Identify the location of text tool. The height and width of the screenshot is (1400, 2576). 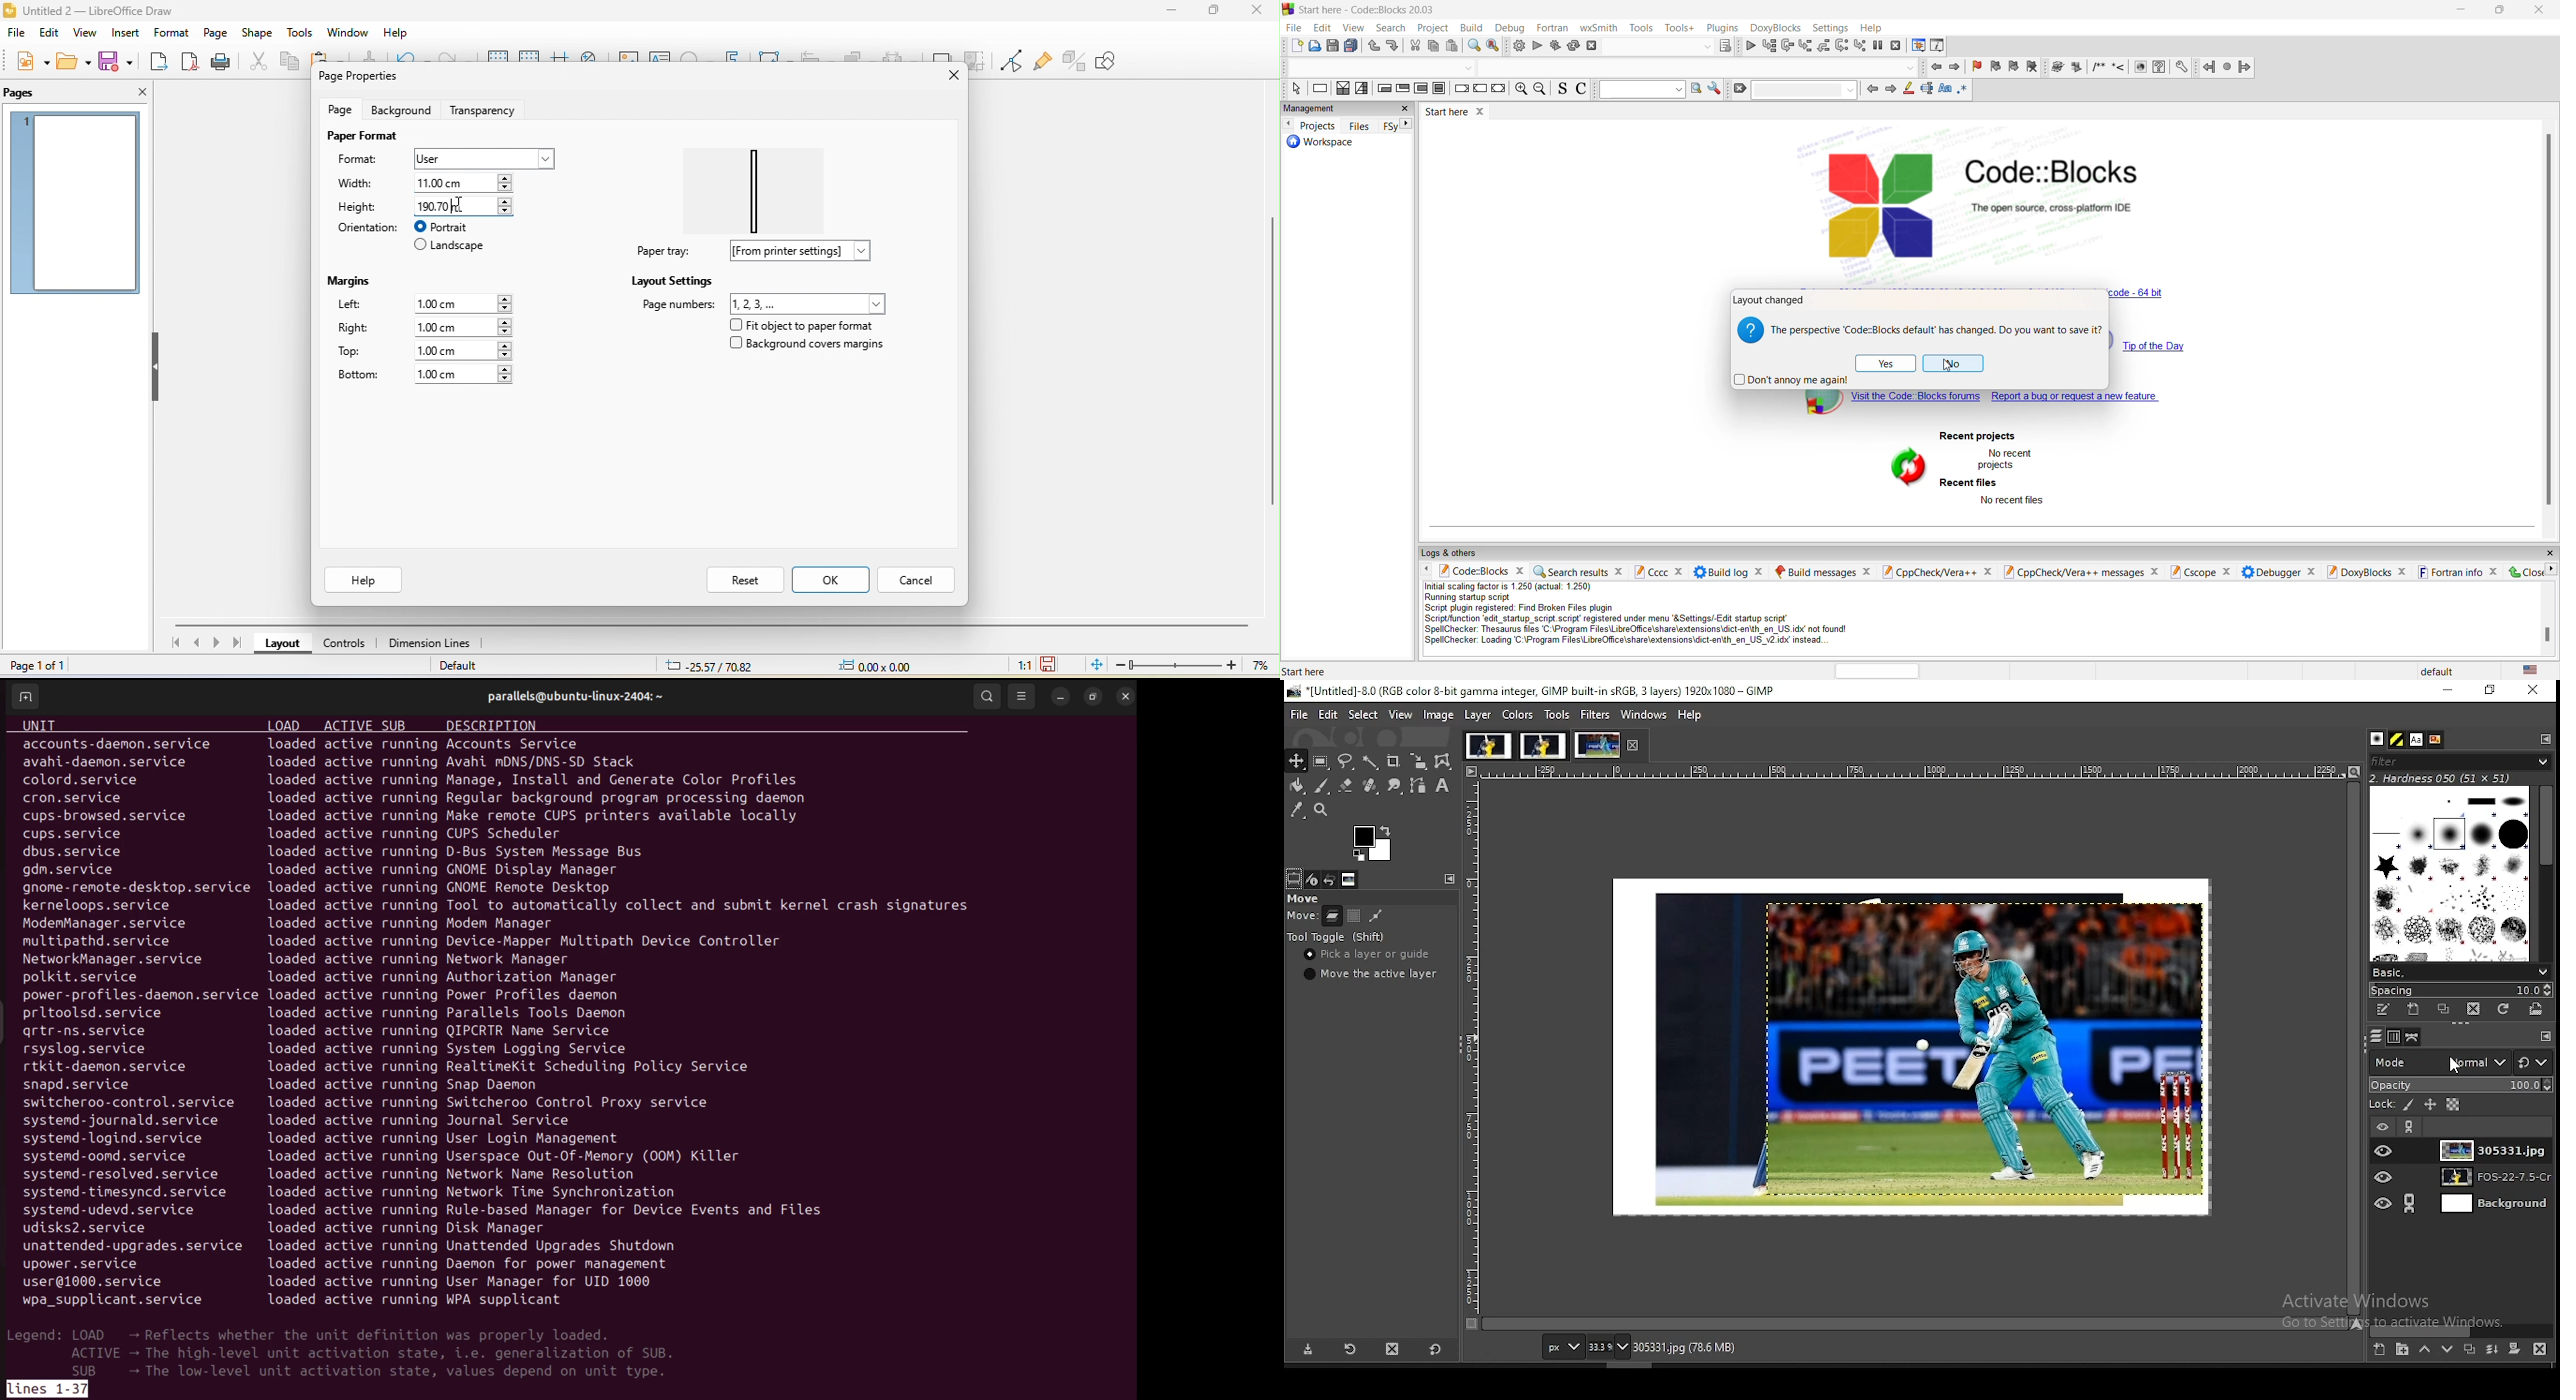
(1442, 785).